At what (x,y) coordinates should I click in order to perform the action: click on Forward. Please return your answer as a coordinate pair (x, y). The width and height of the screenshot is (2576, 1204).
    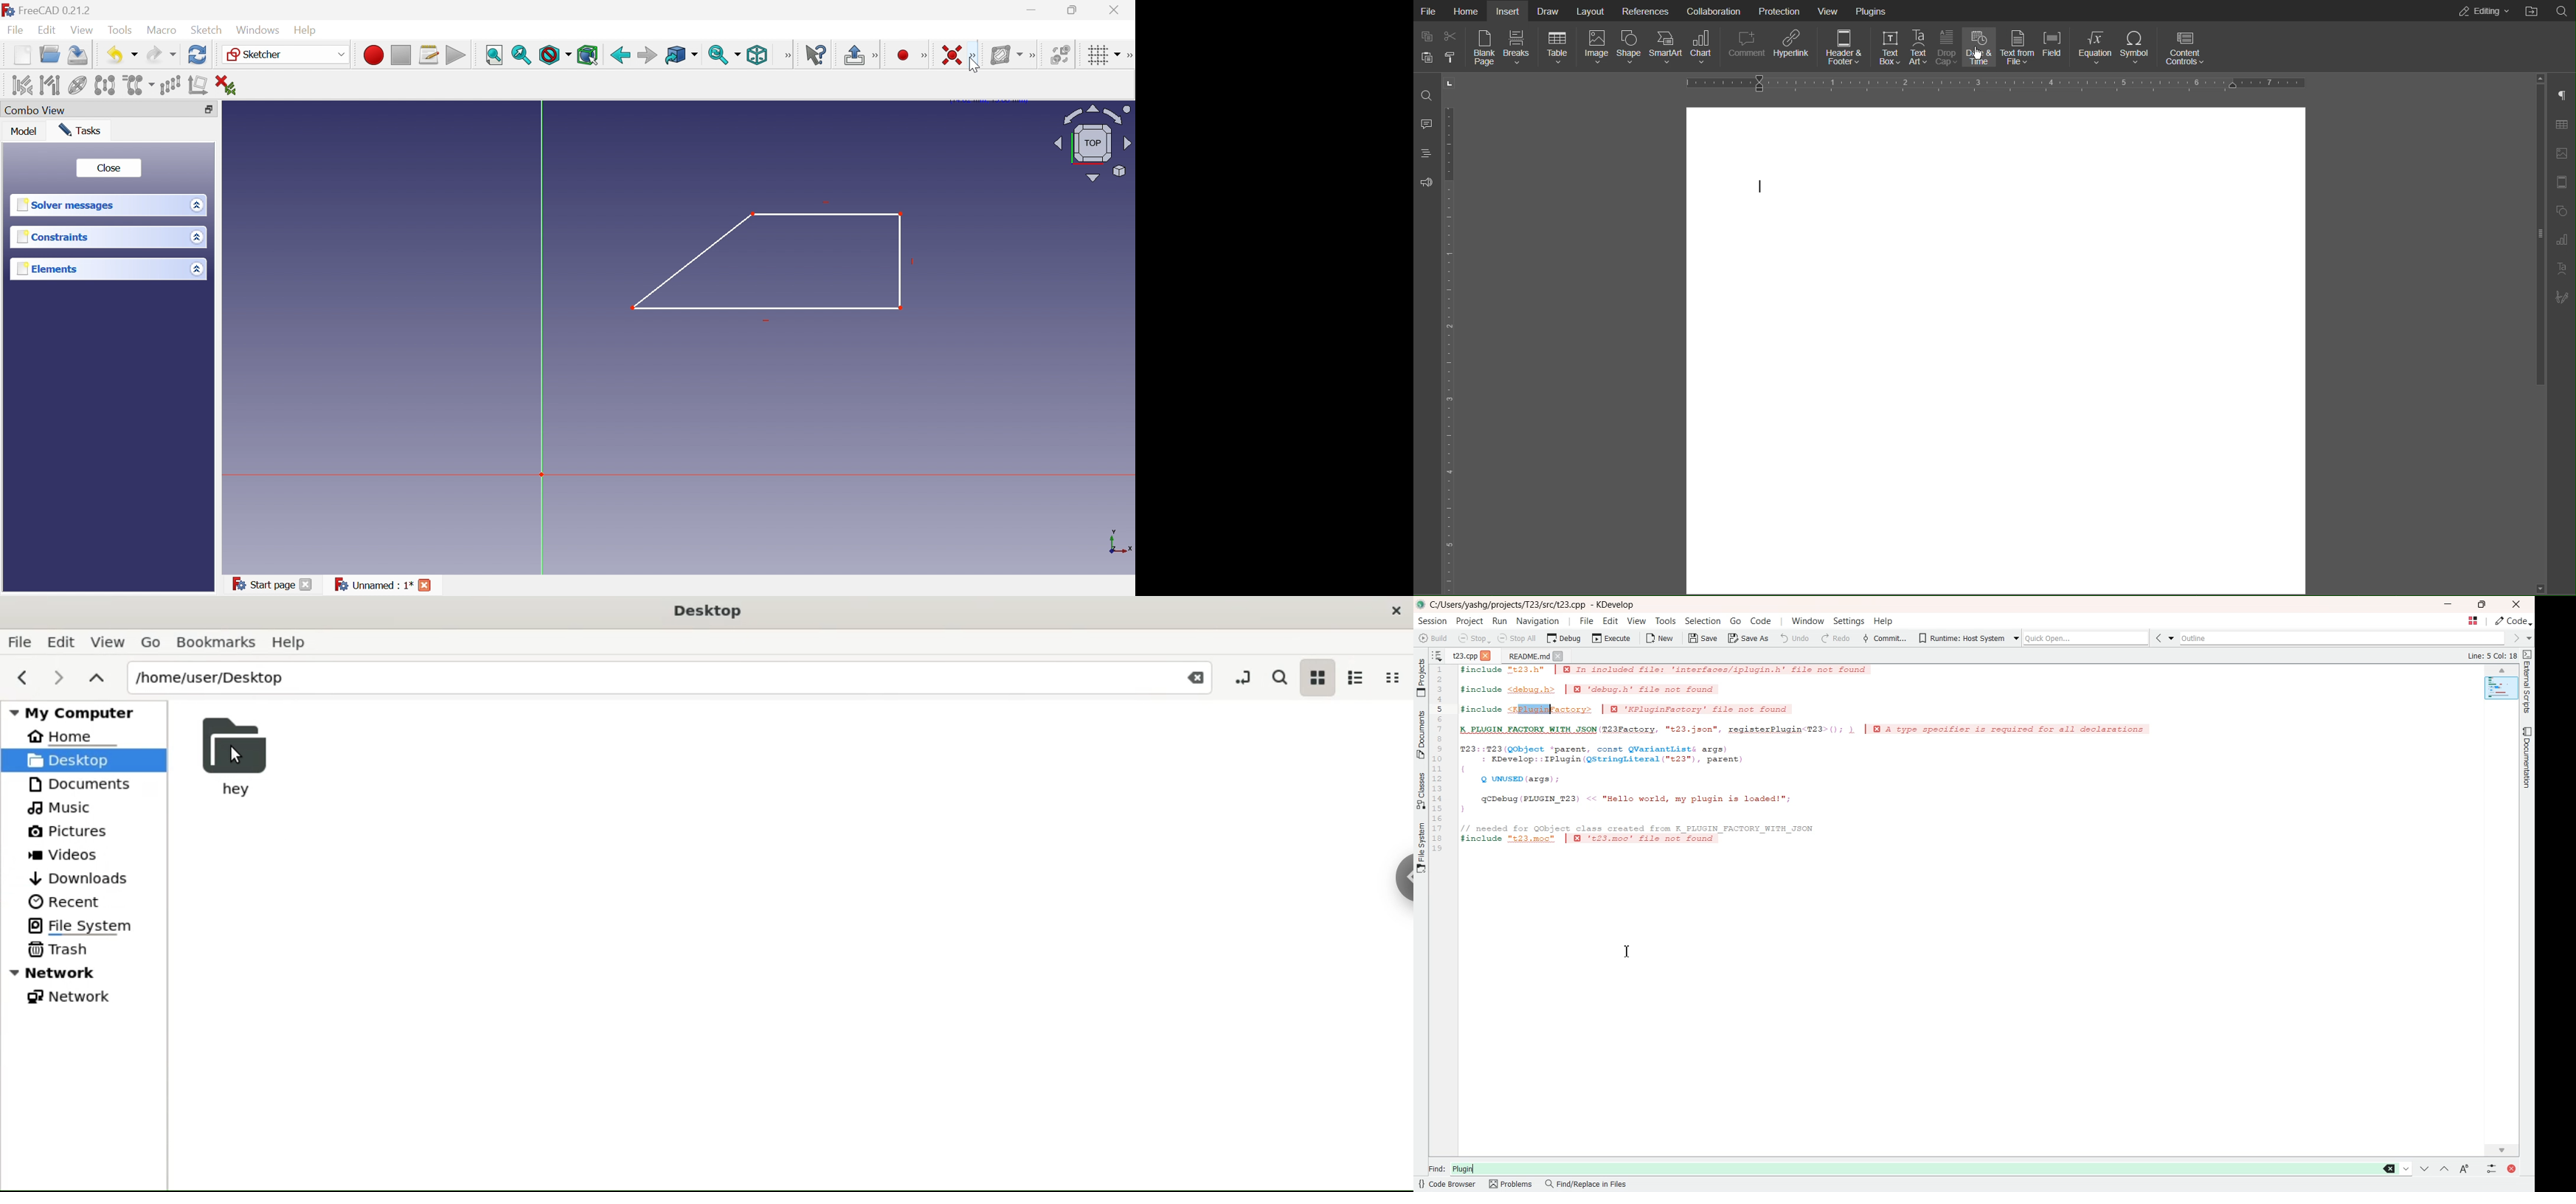
    Looking at the image, I should click on (647, 54).